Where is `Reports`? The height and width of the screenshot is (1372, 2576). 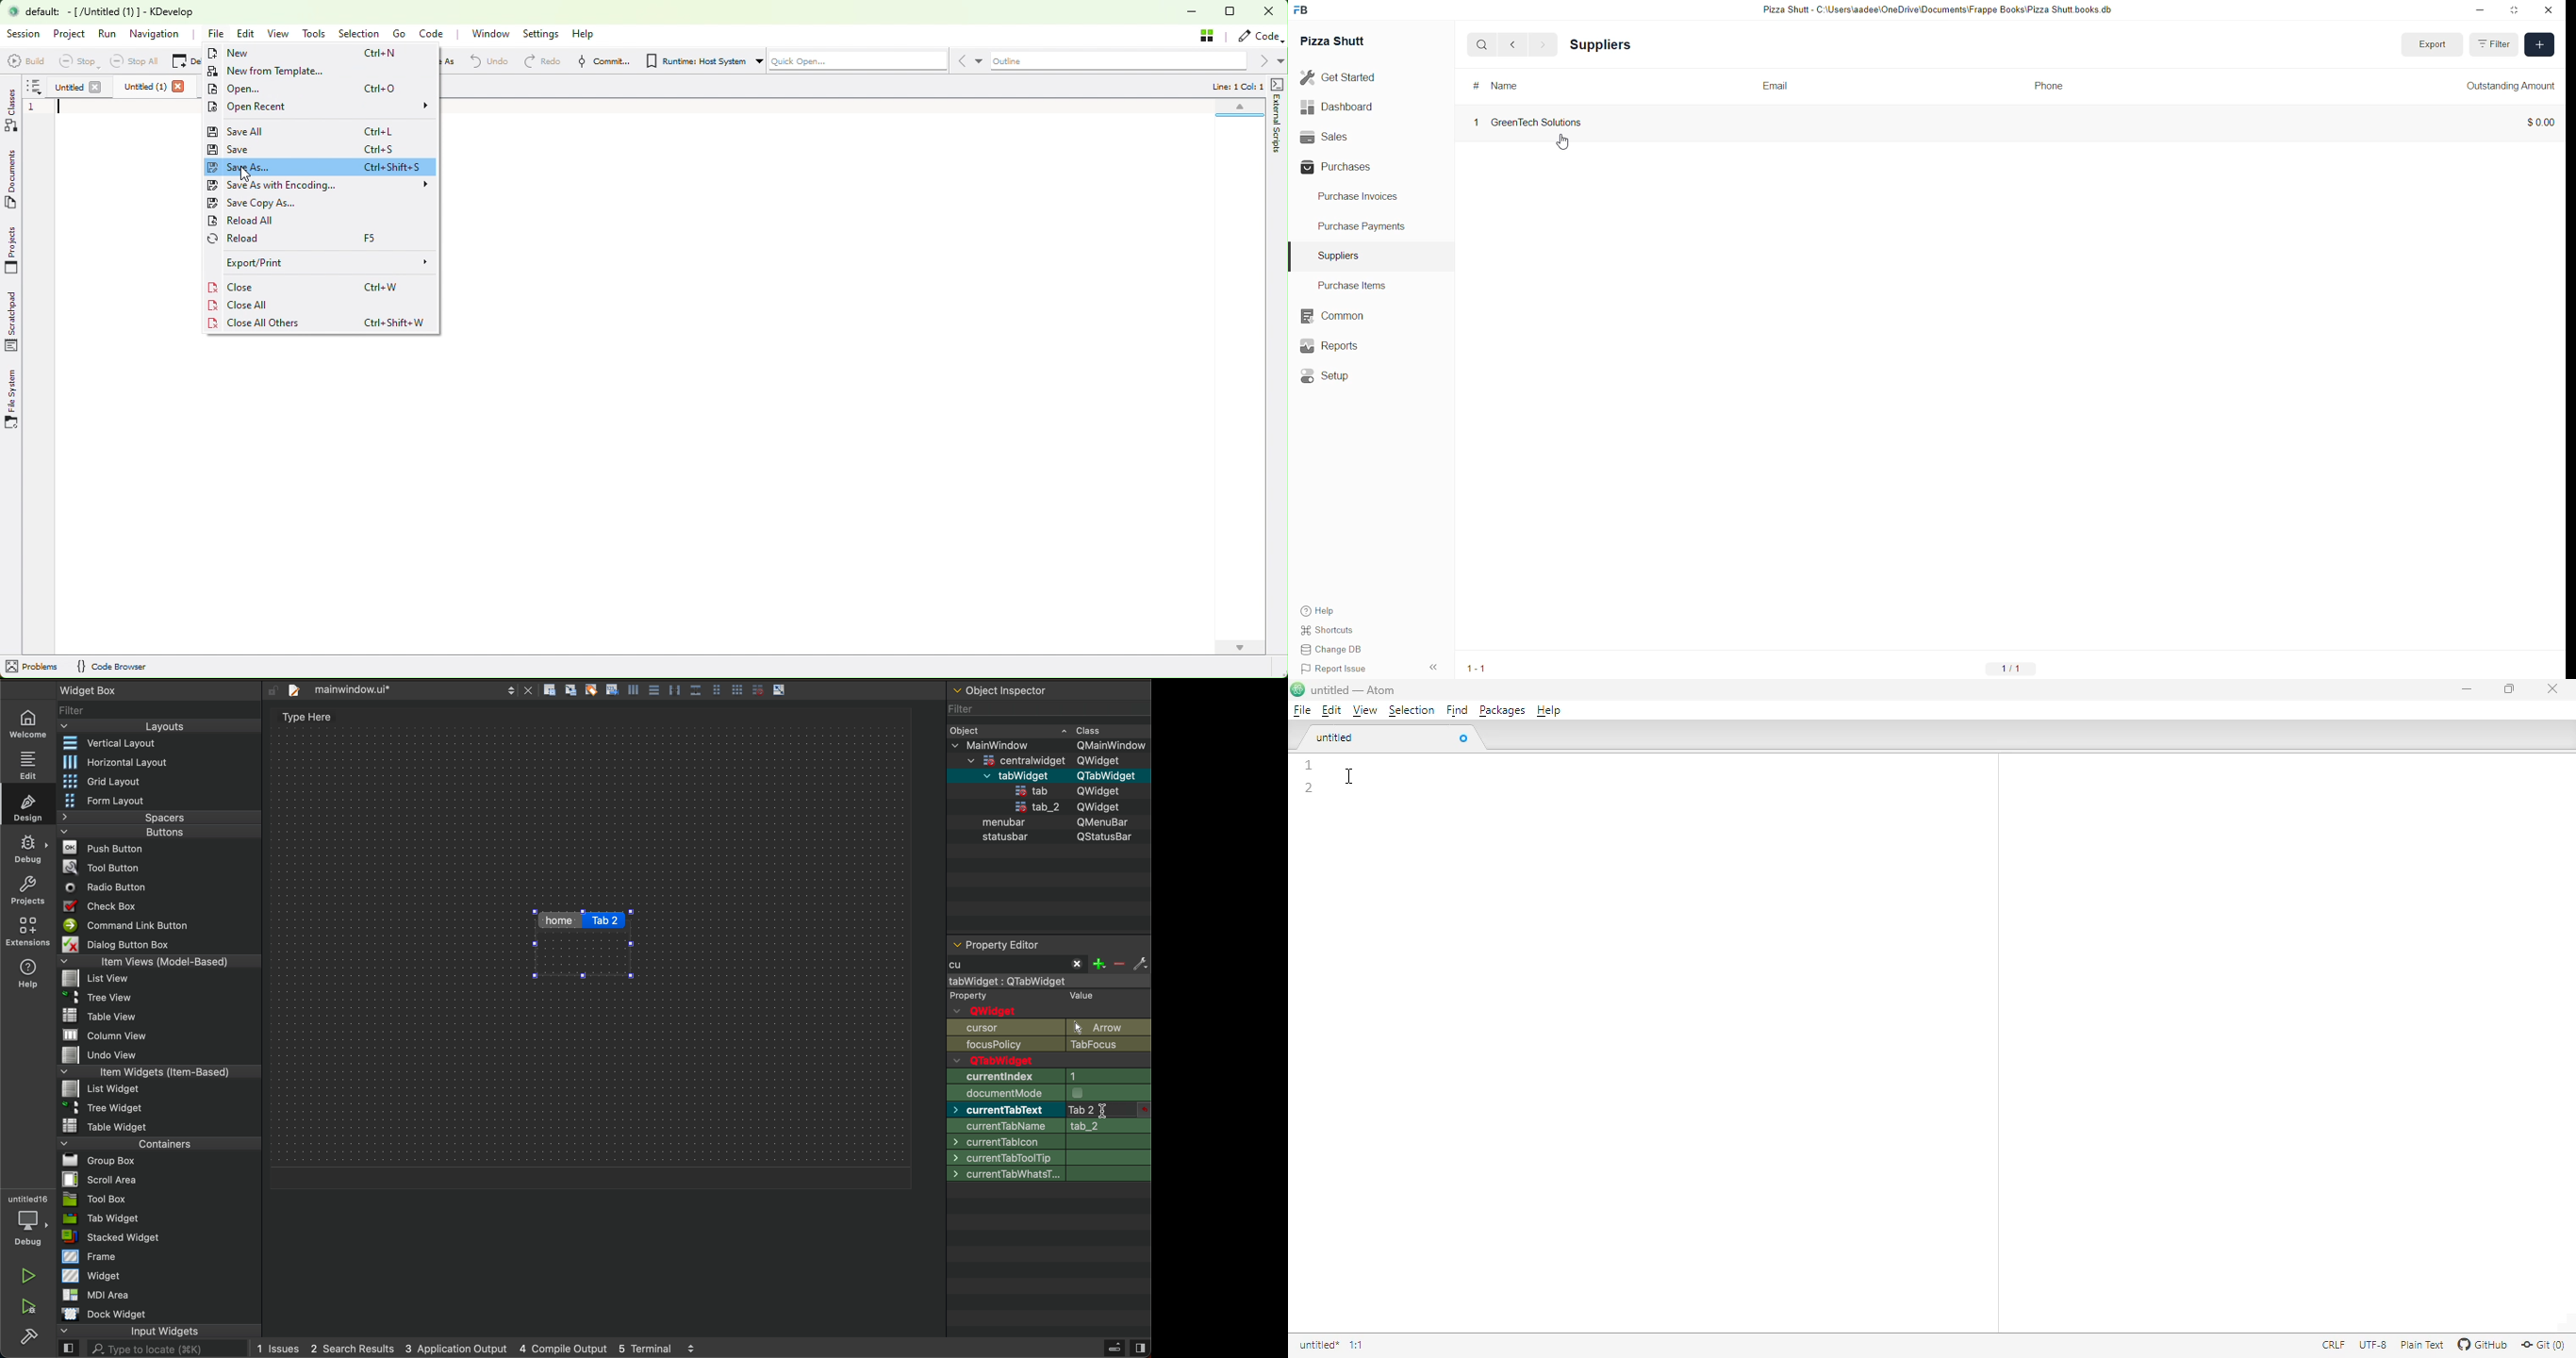 Reports is located at coordinates (1331, 345).